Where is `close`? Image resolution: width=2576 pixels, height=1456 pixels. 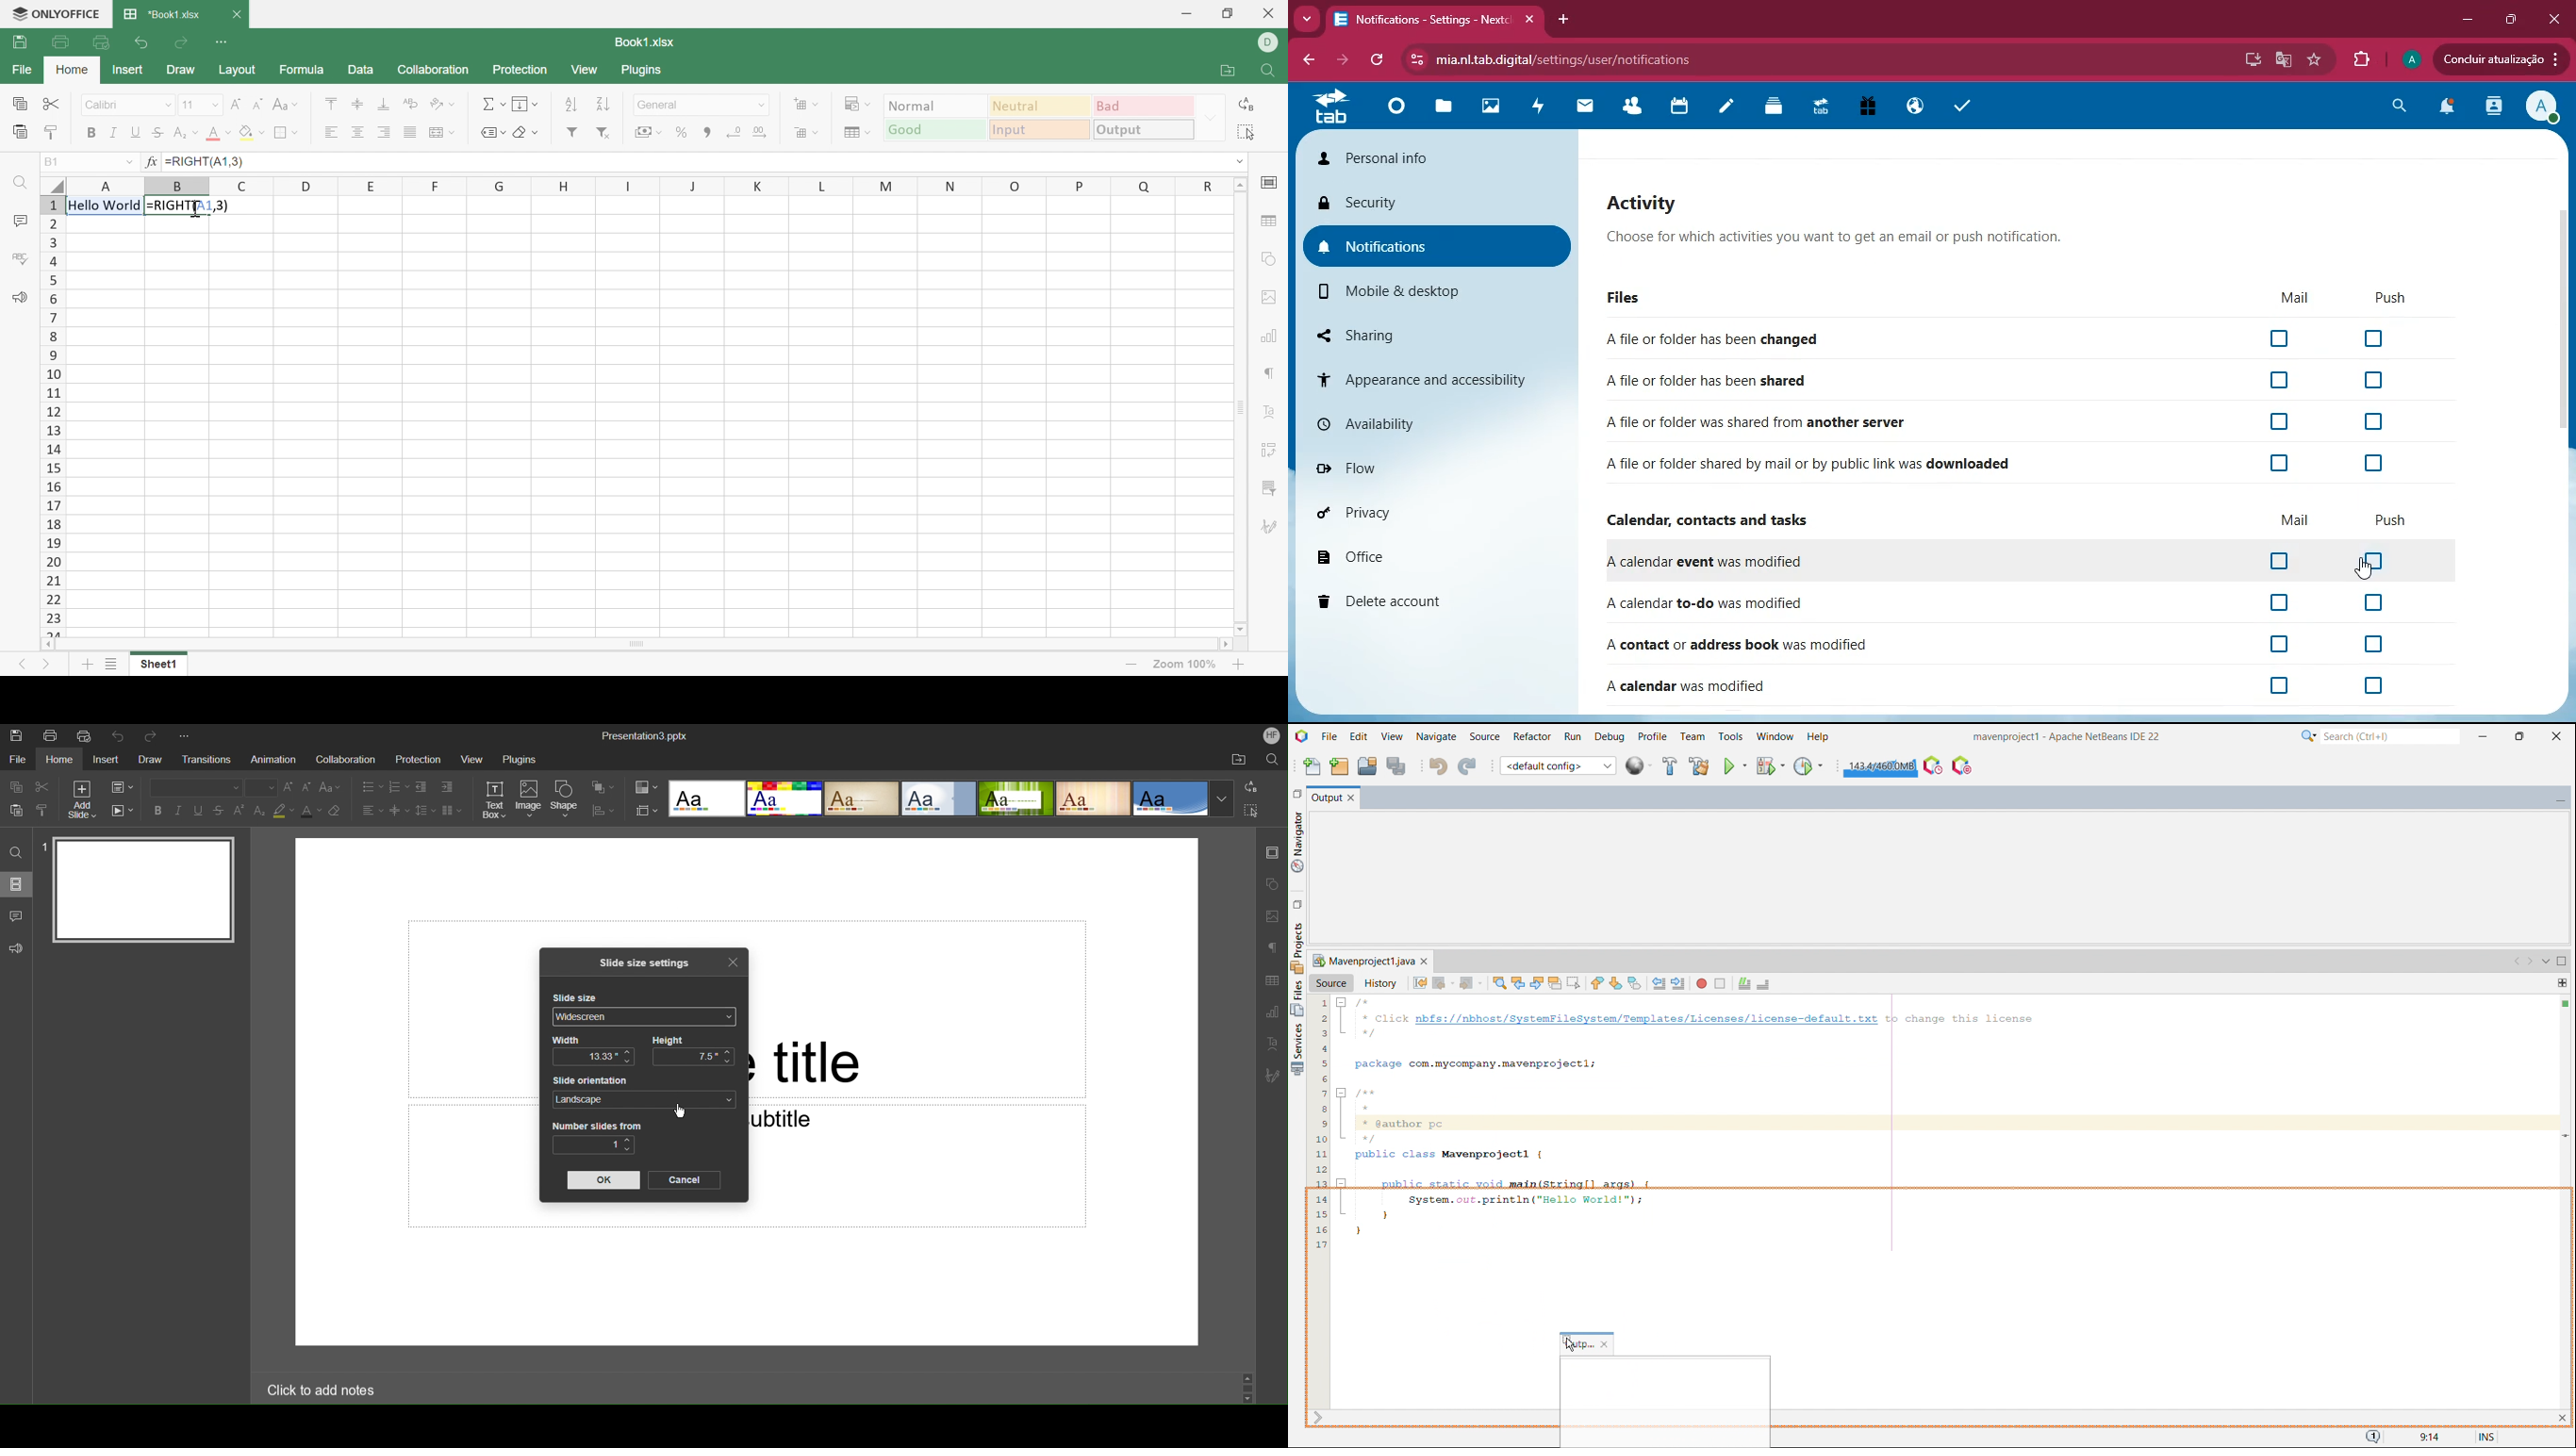
close is located at coordinates (2557, 19).